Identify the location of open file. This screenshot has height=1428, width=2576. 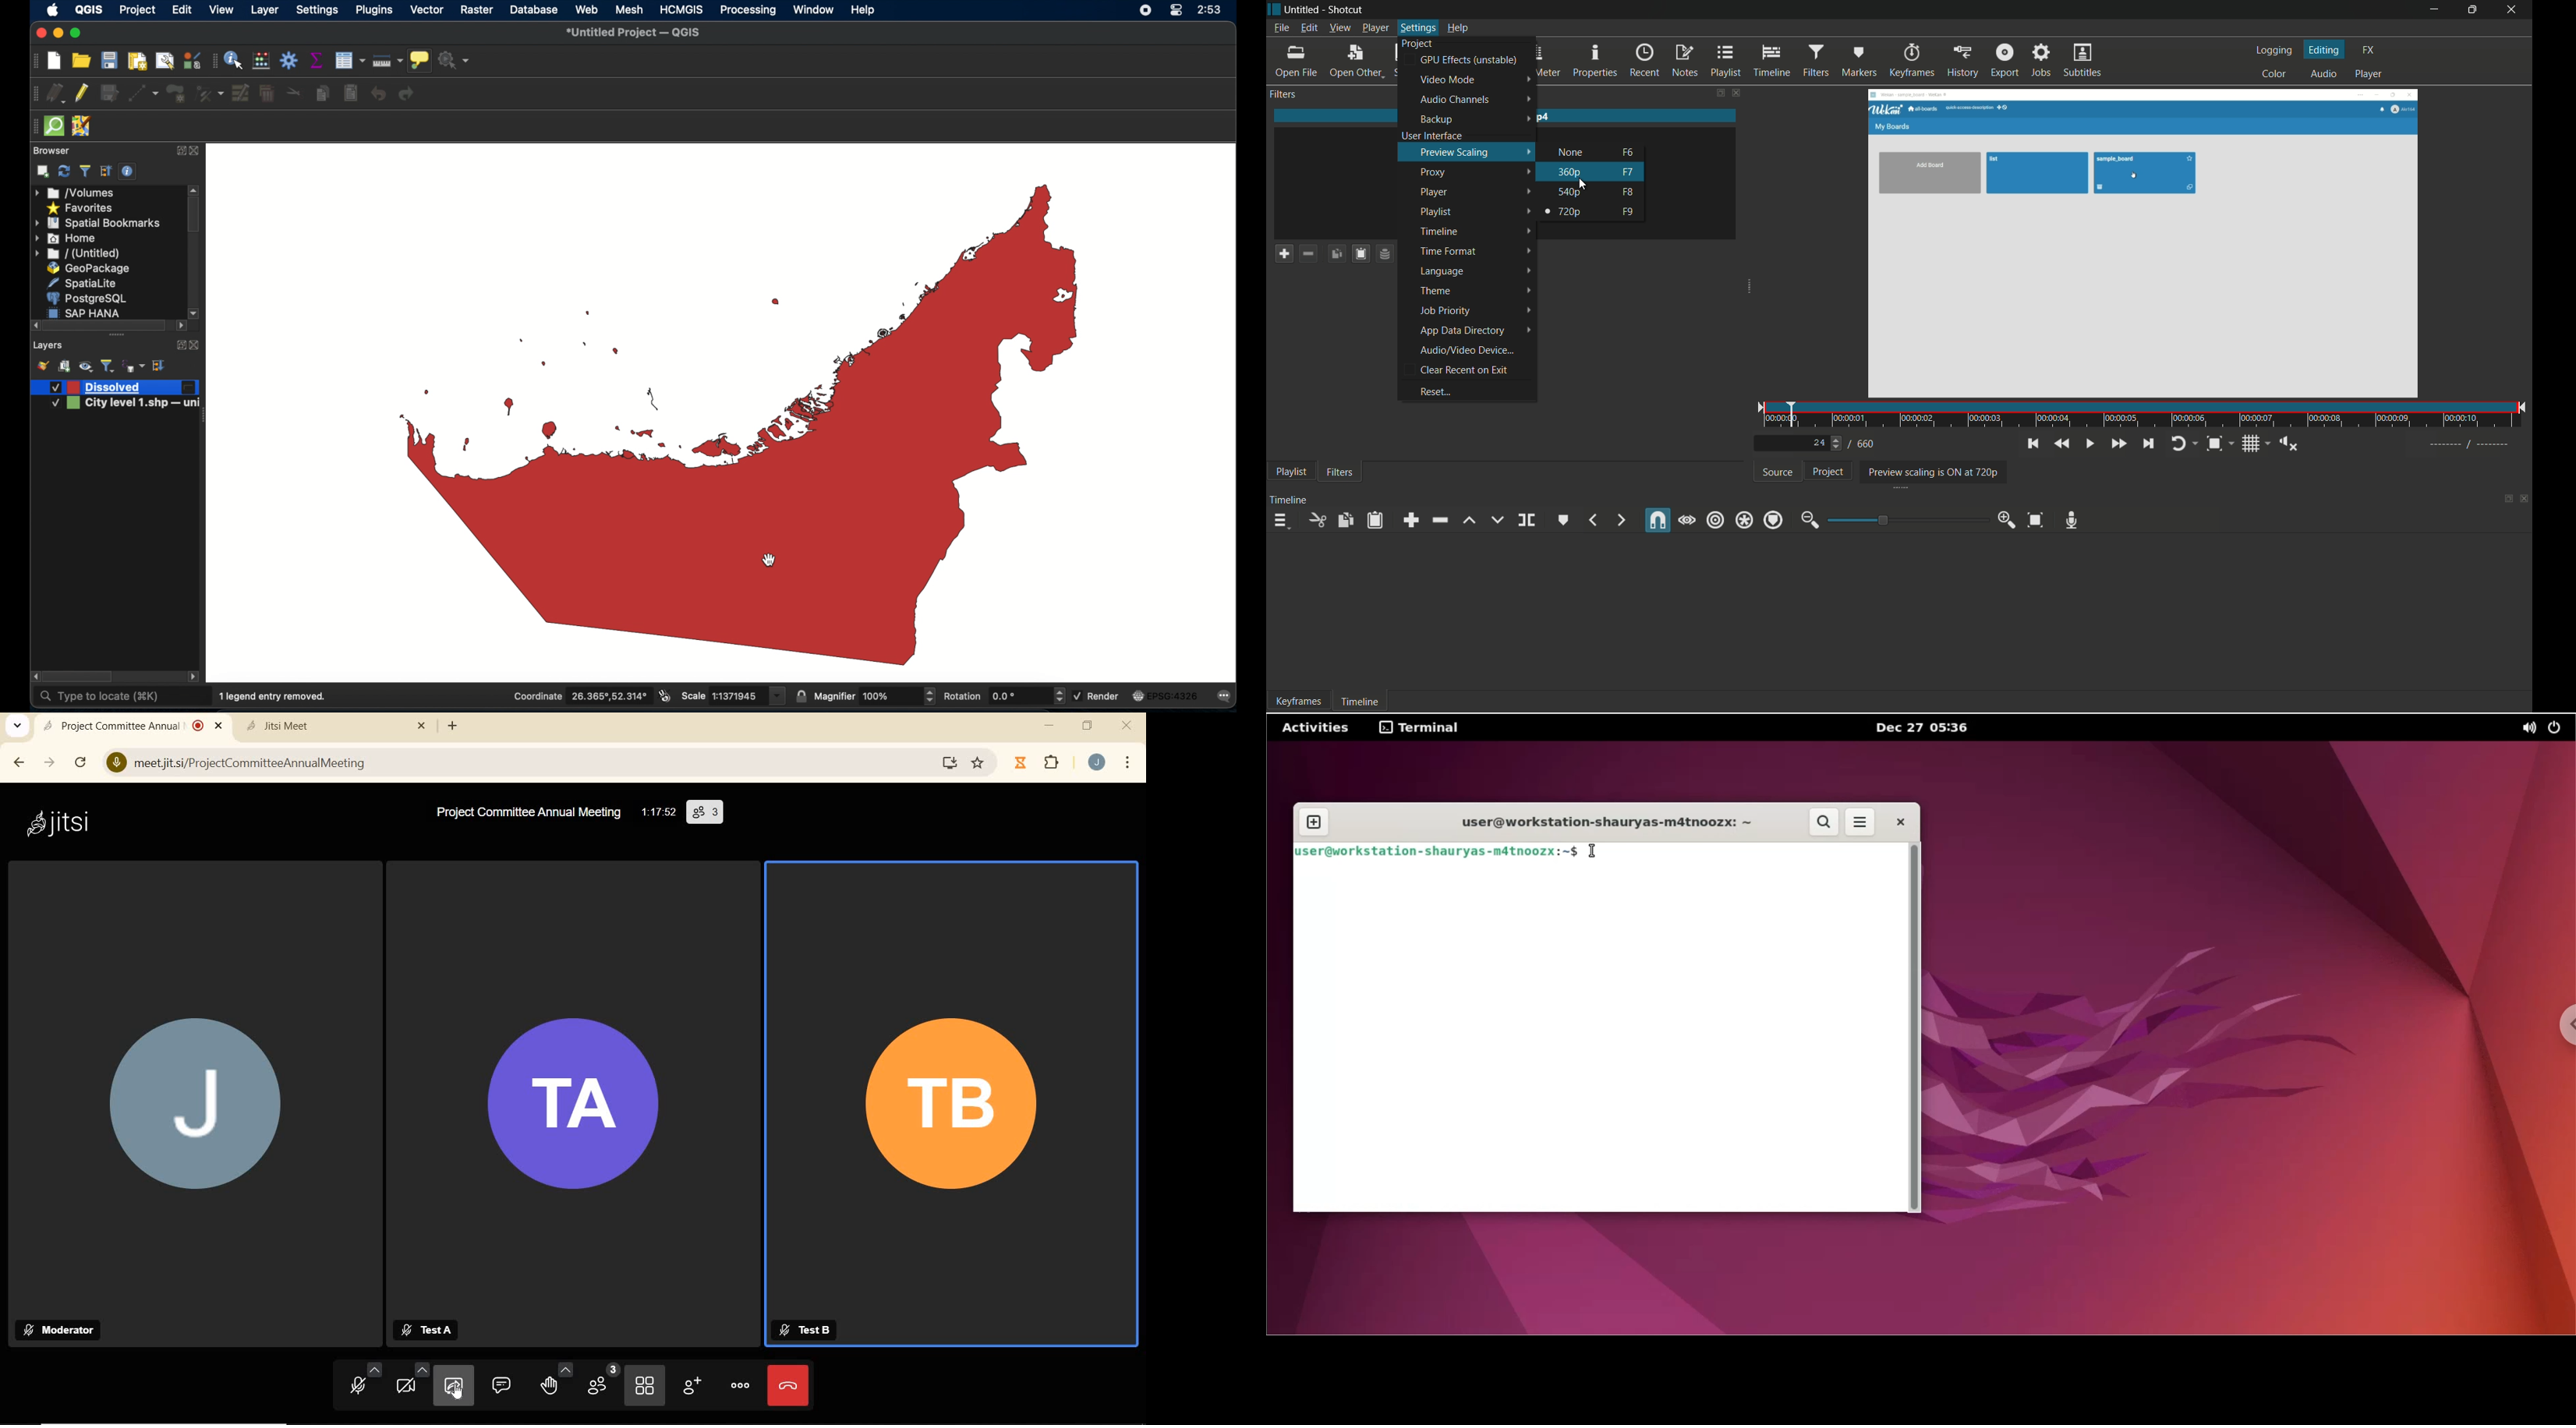
(1294, 60).